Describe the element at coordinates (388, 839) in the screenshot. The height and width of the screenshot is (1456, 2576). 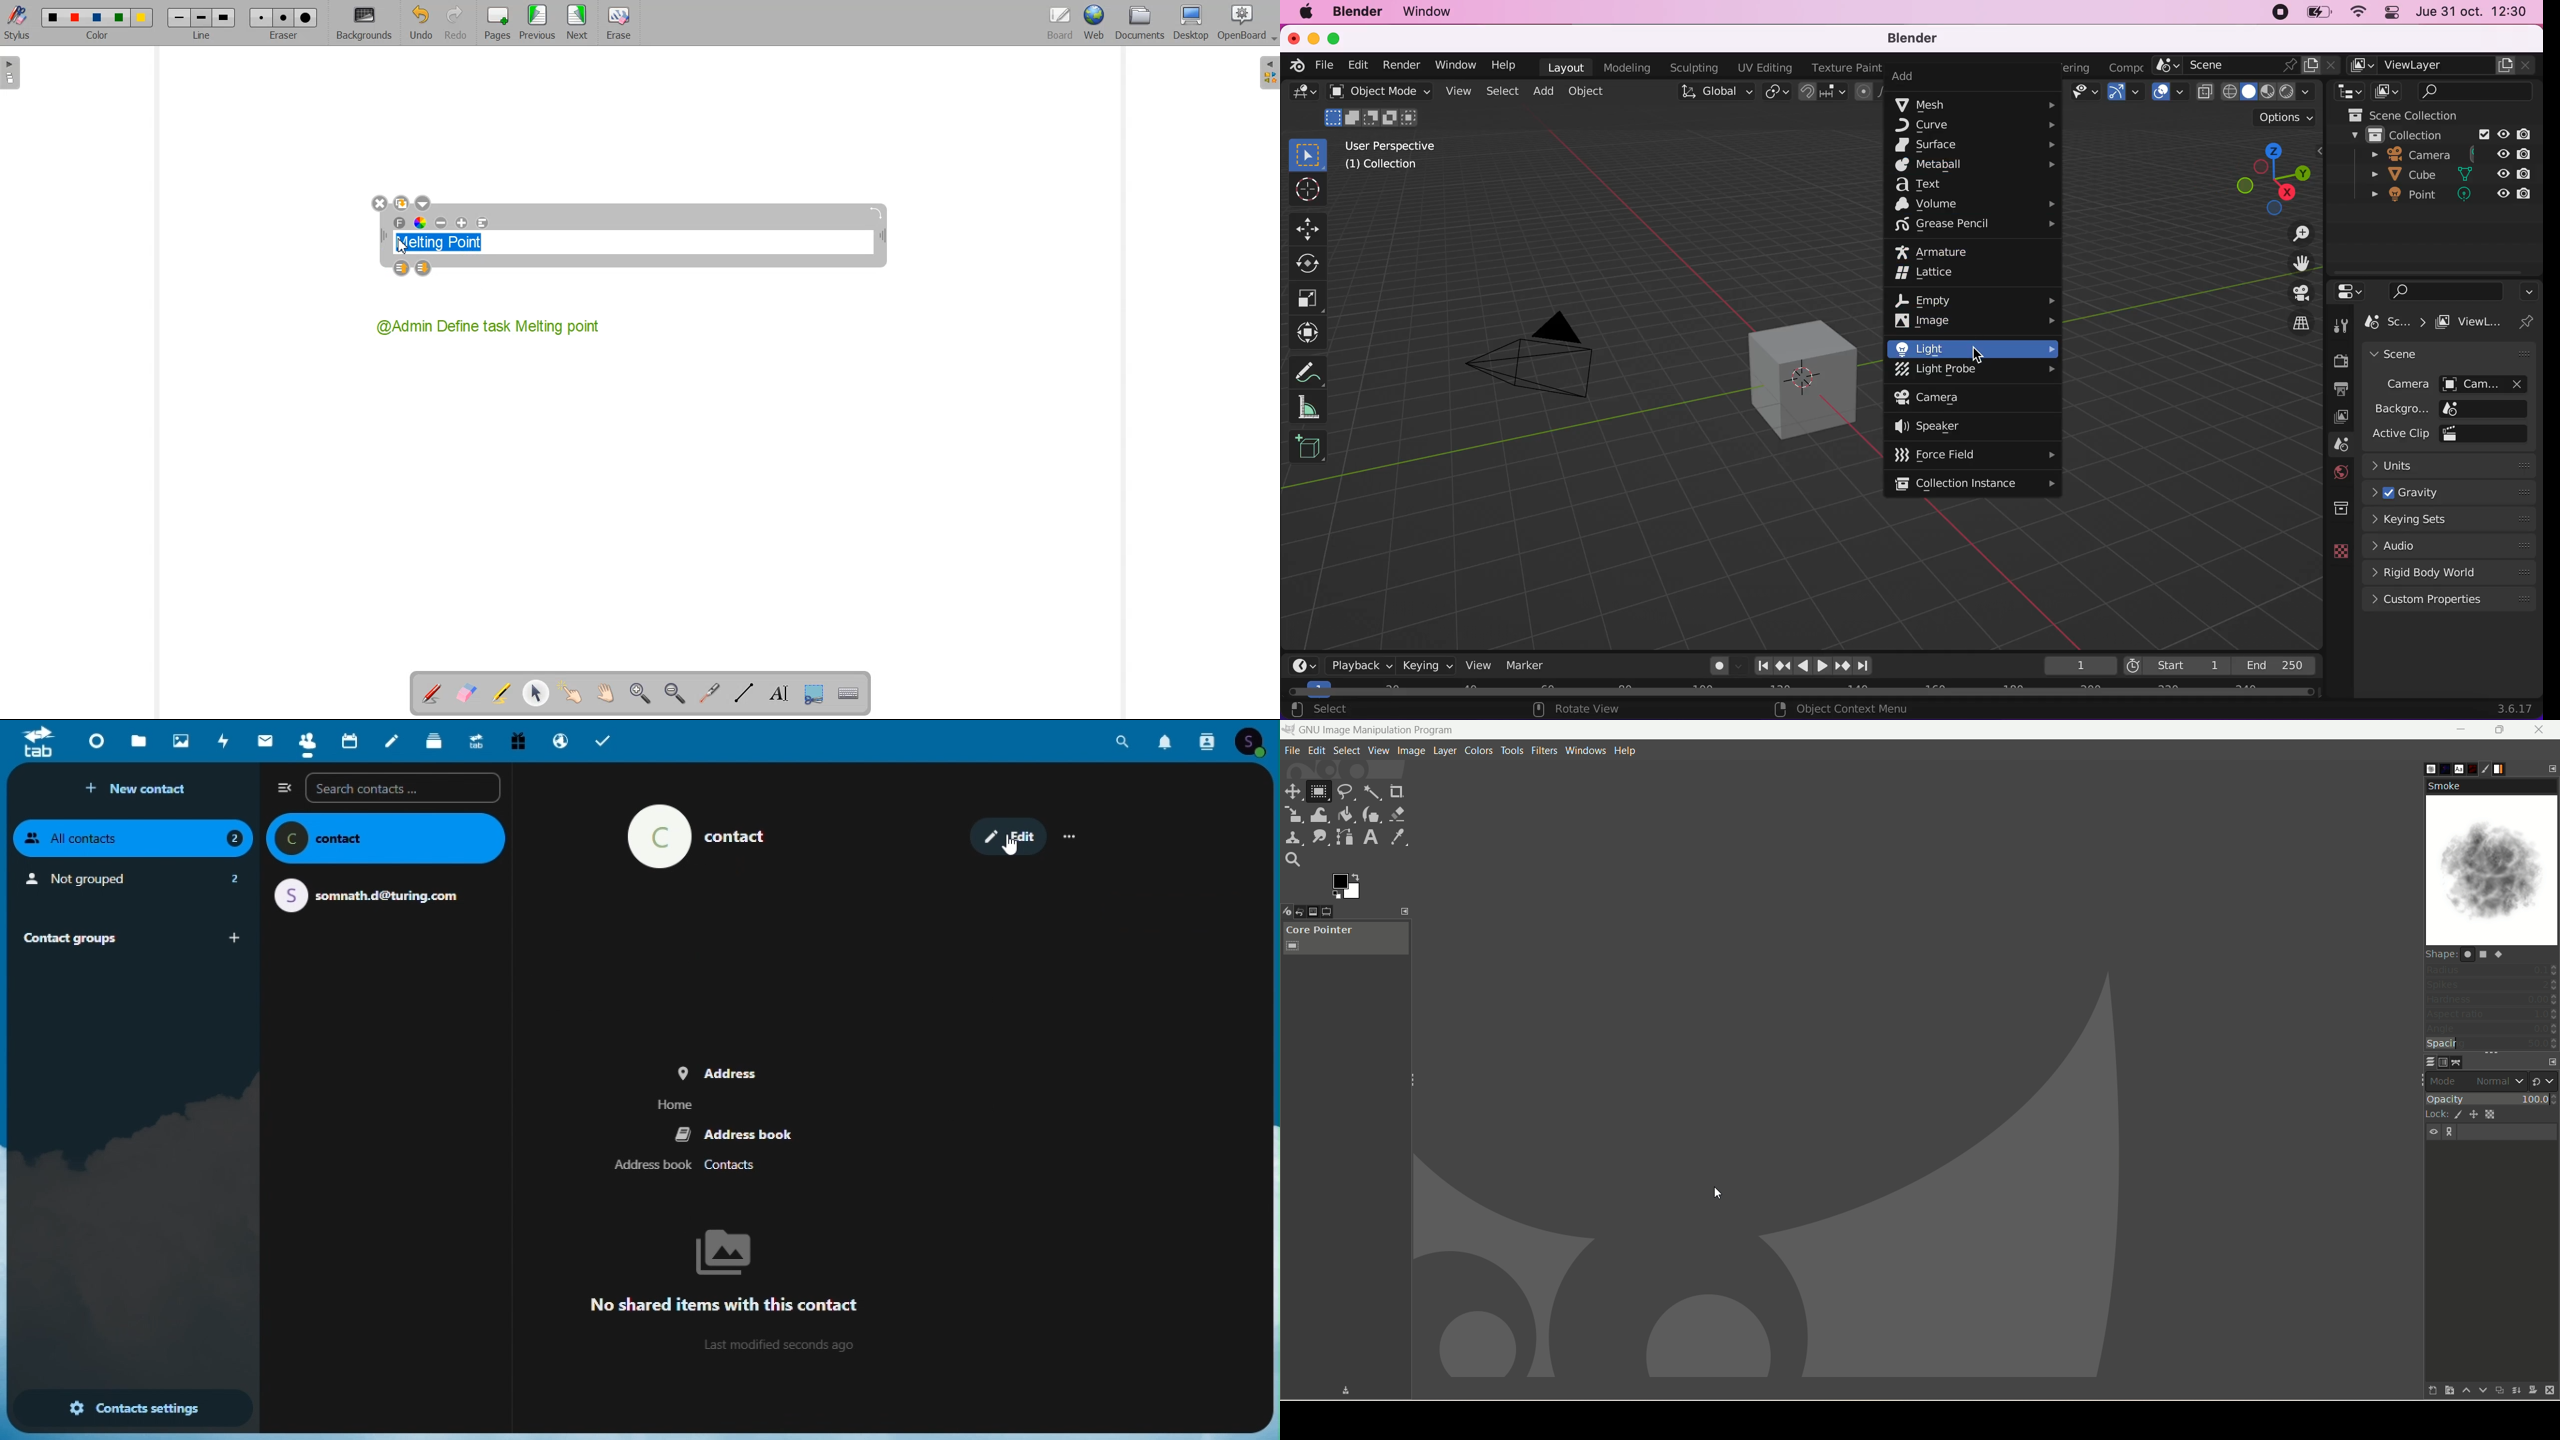
I see `name` at that location.